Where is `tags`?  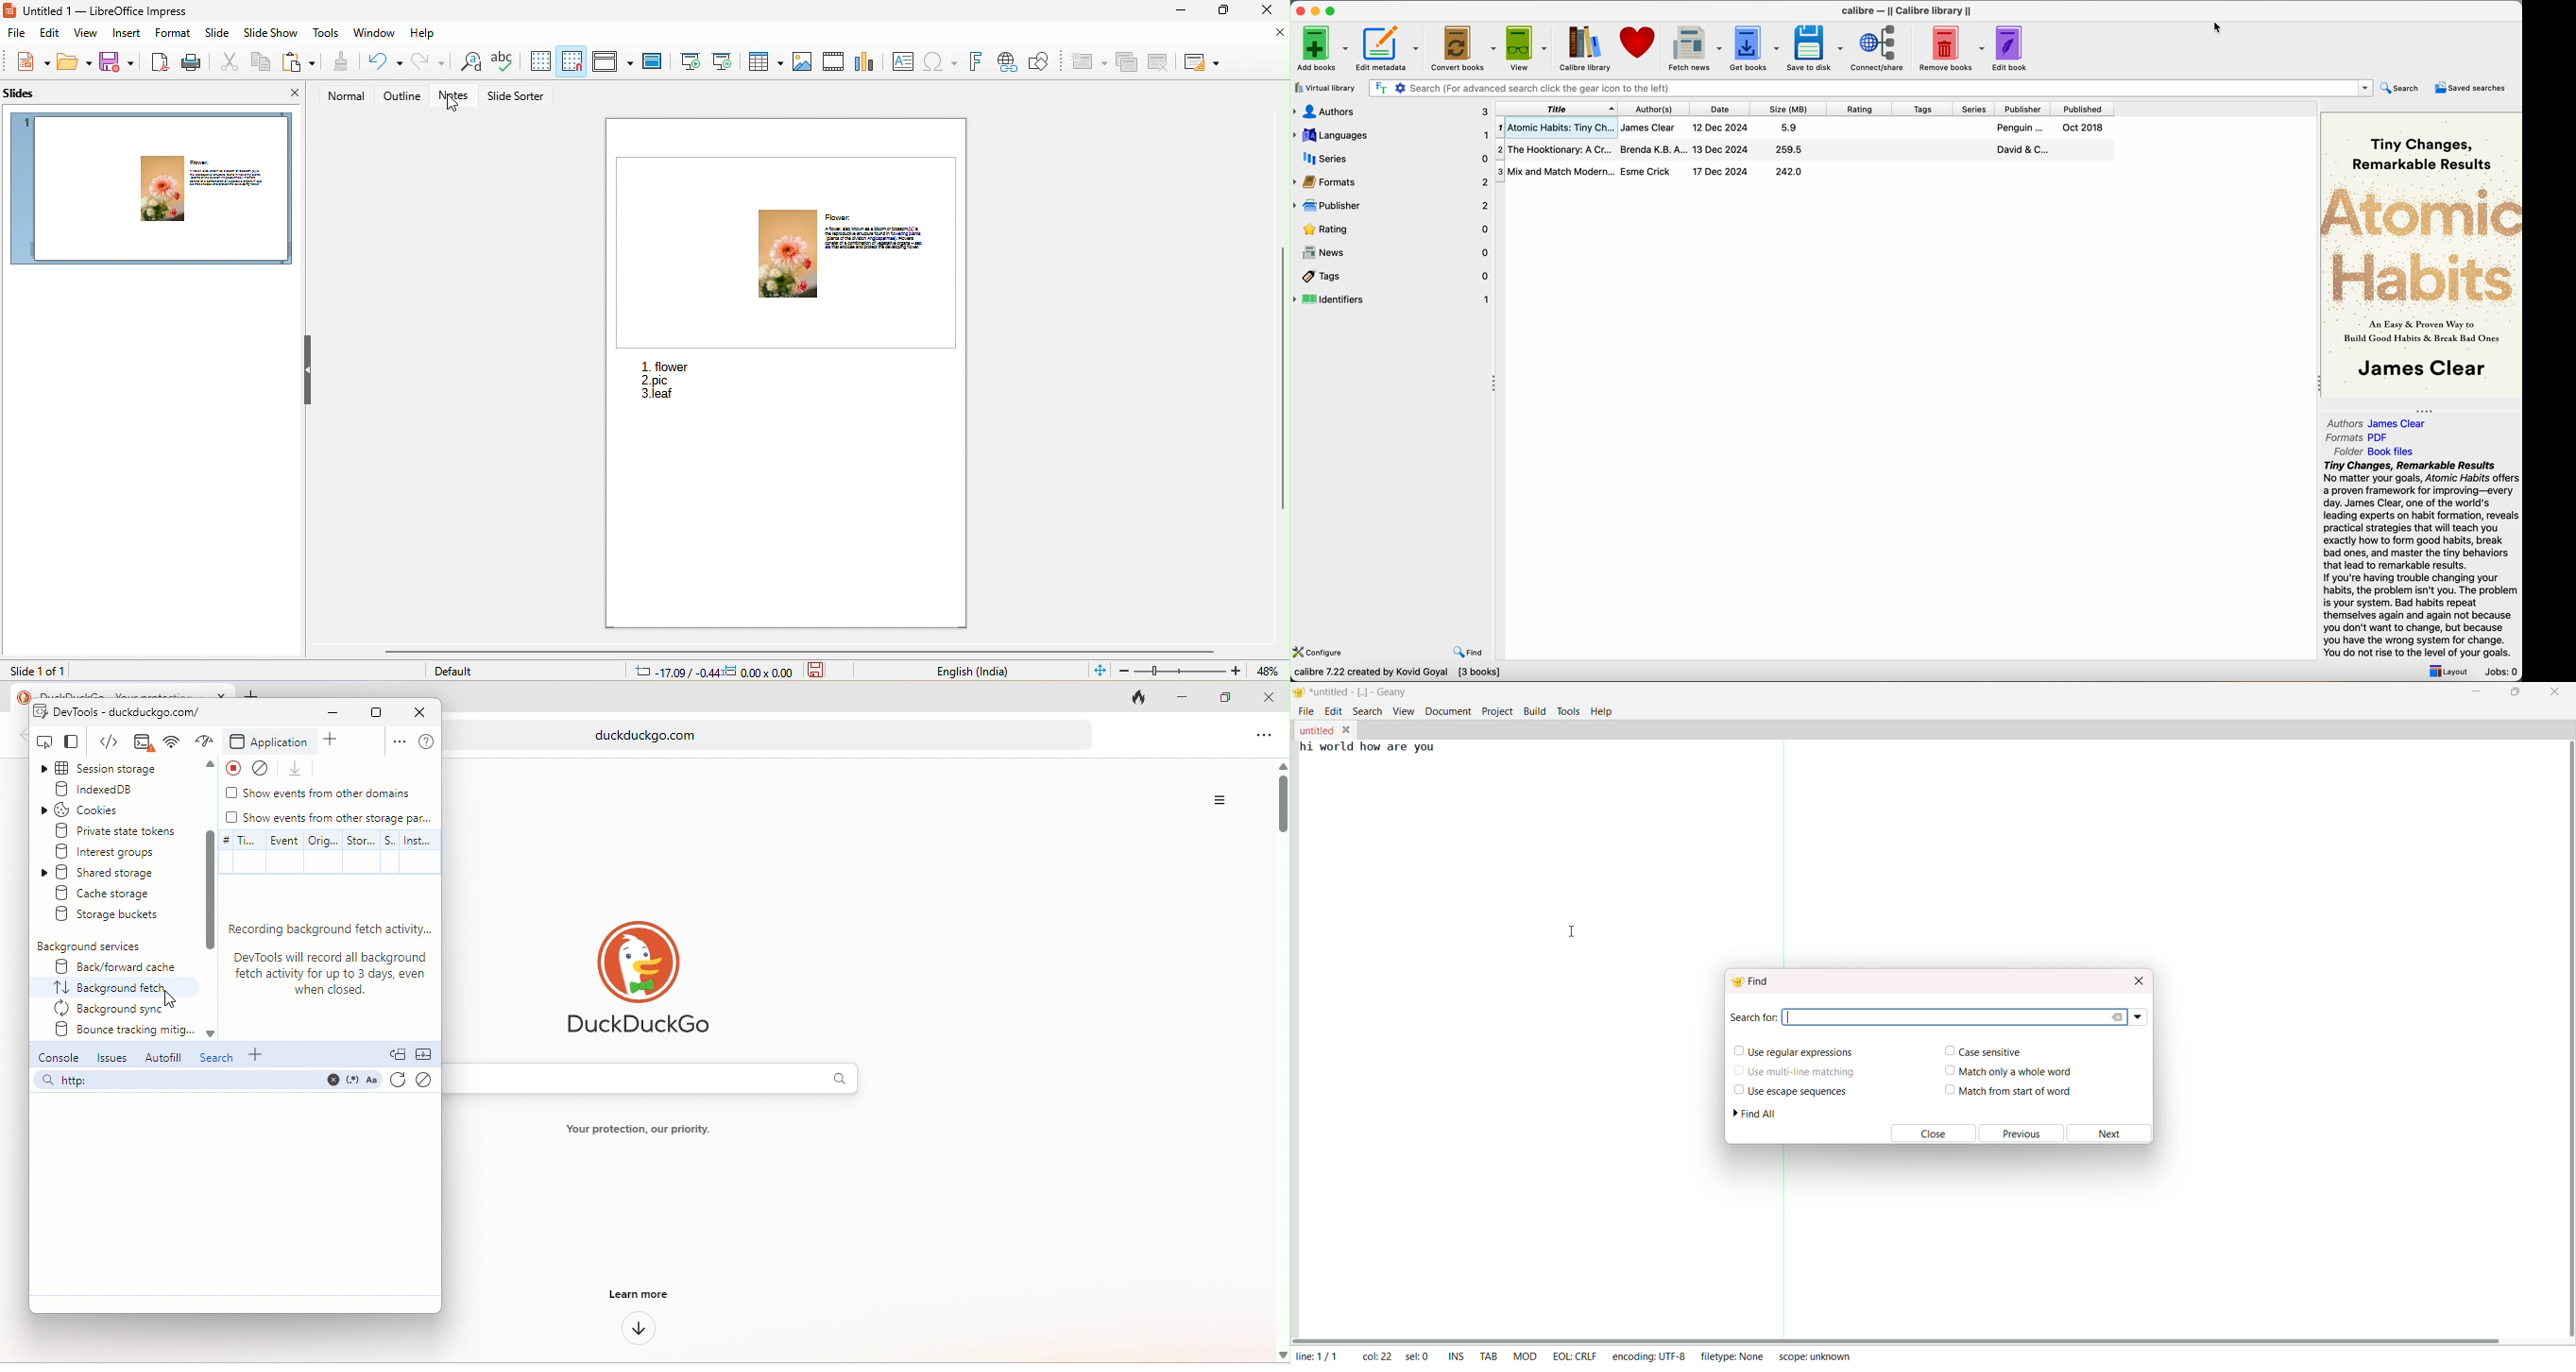
tags is located at coordinates (1925, 110).